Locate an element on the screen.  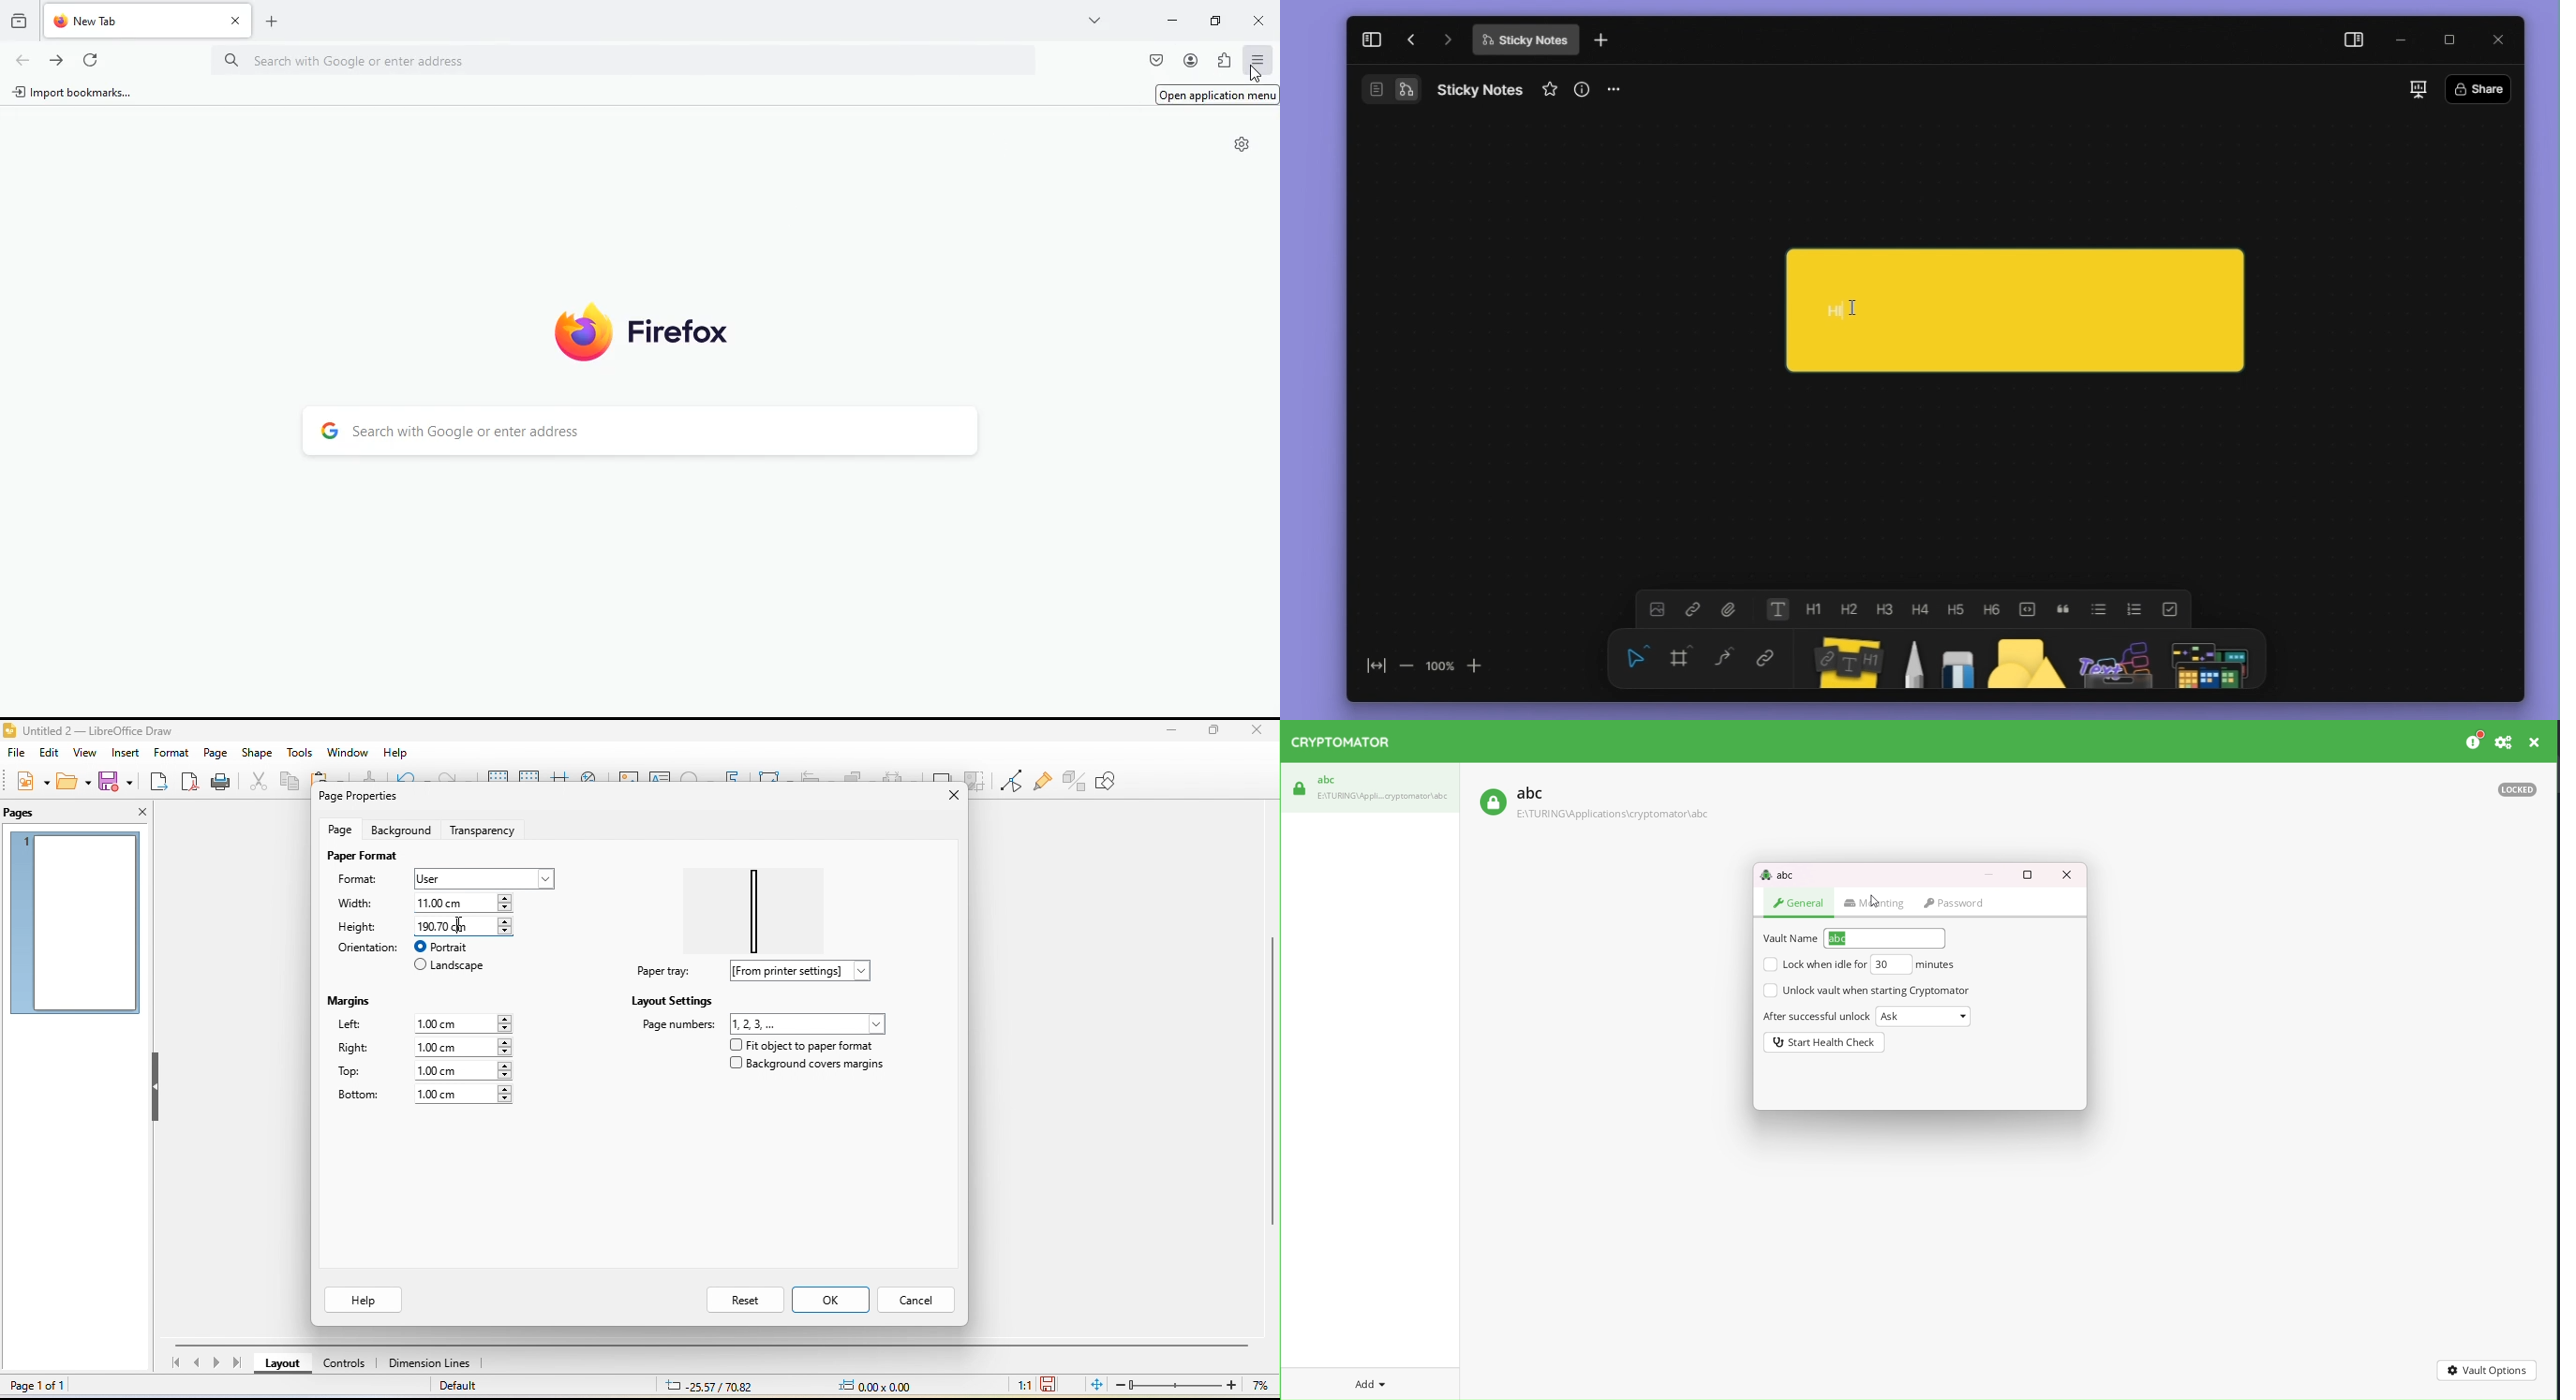
new is located at coordinates (30, 782).